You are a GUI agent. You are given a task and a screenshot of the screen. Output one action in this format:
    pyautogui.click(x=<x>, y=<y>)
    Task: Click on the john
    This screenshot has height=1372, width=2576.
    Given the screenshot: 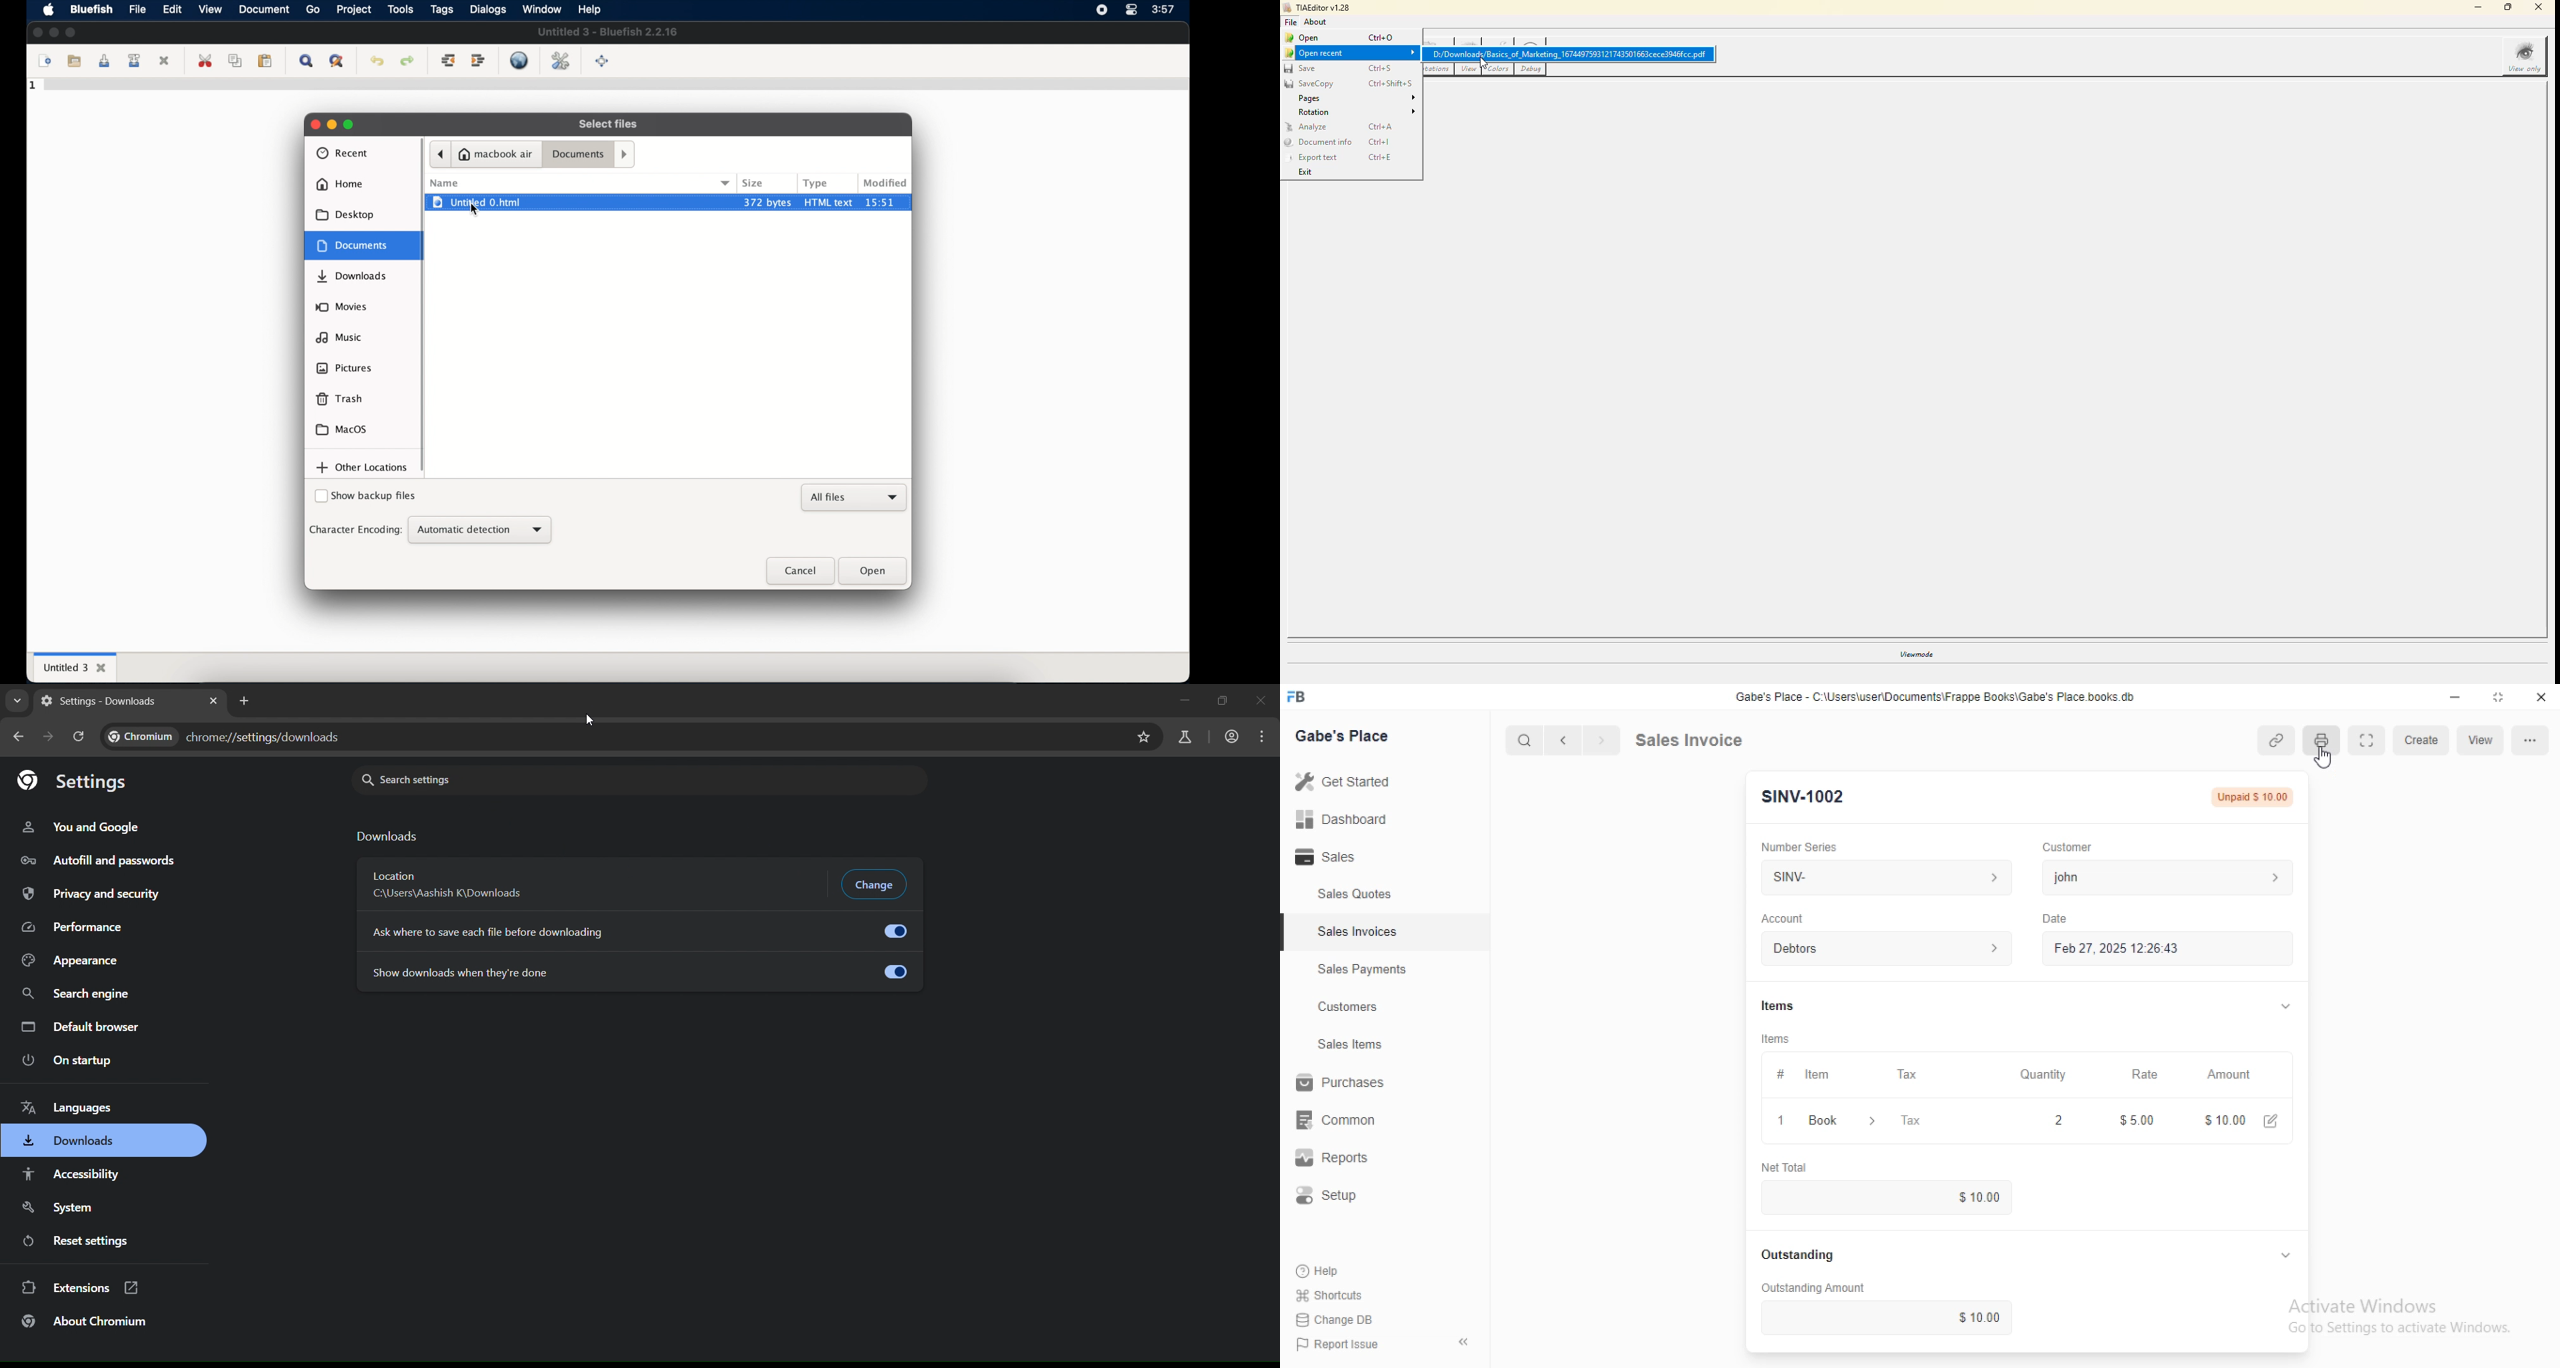 What is the action you would take?
    pyautogui.click(x=2127, y=877)
    